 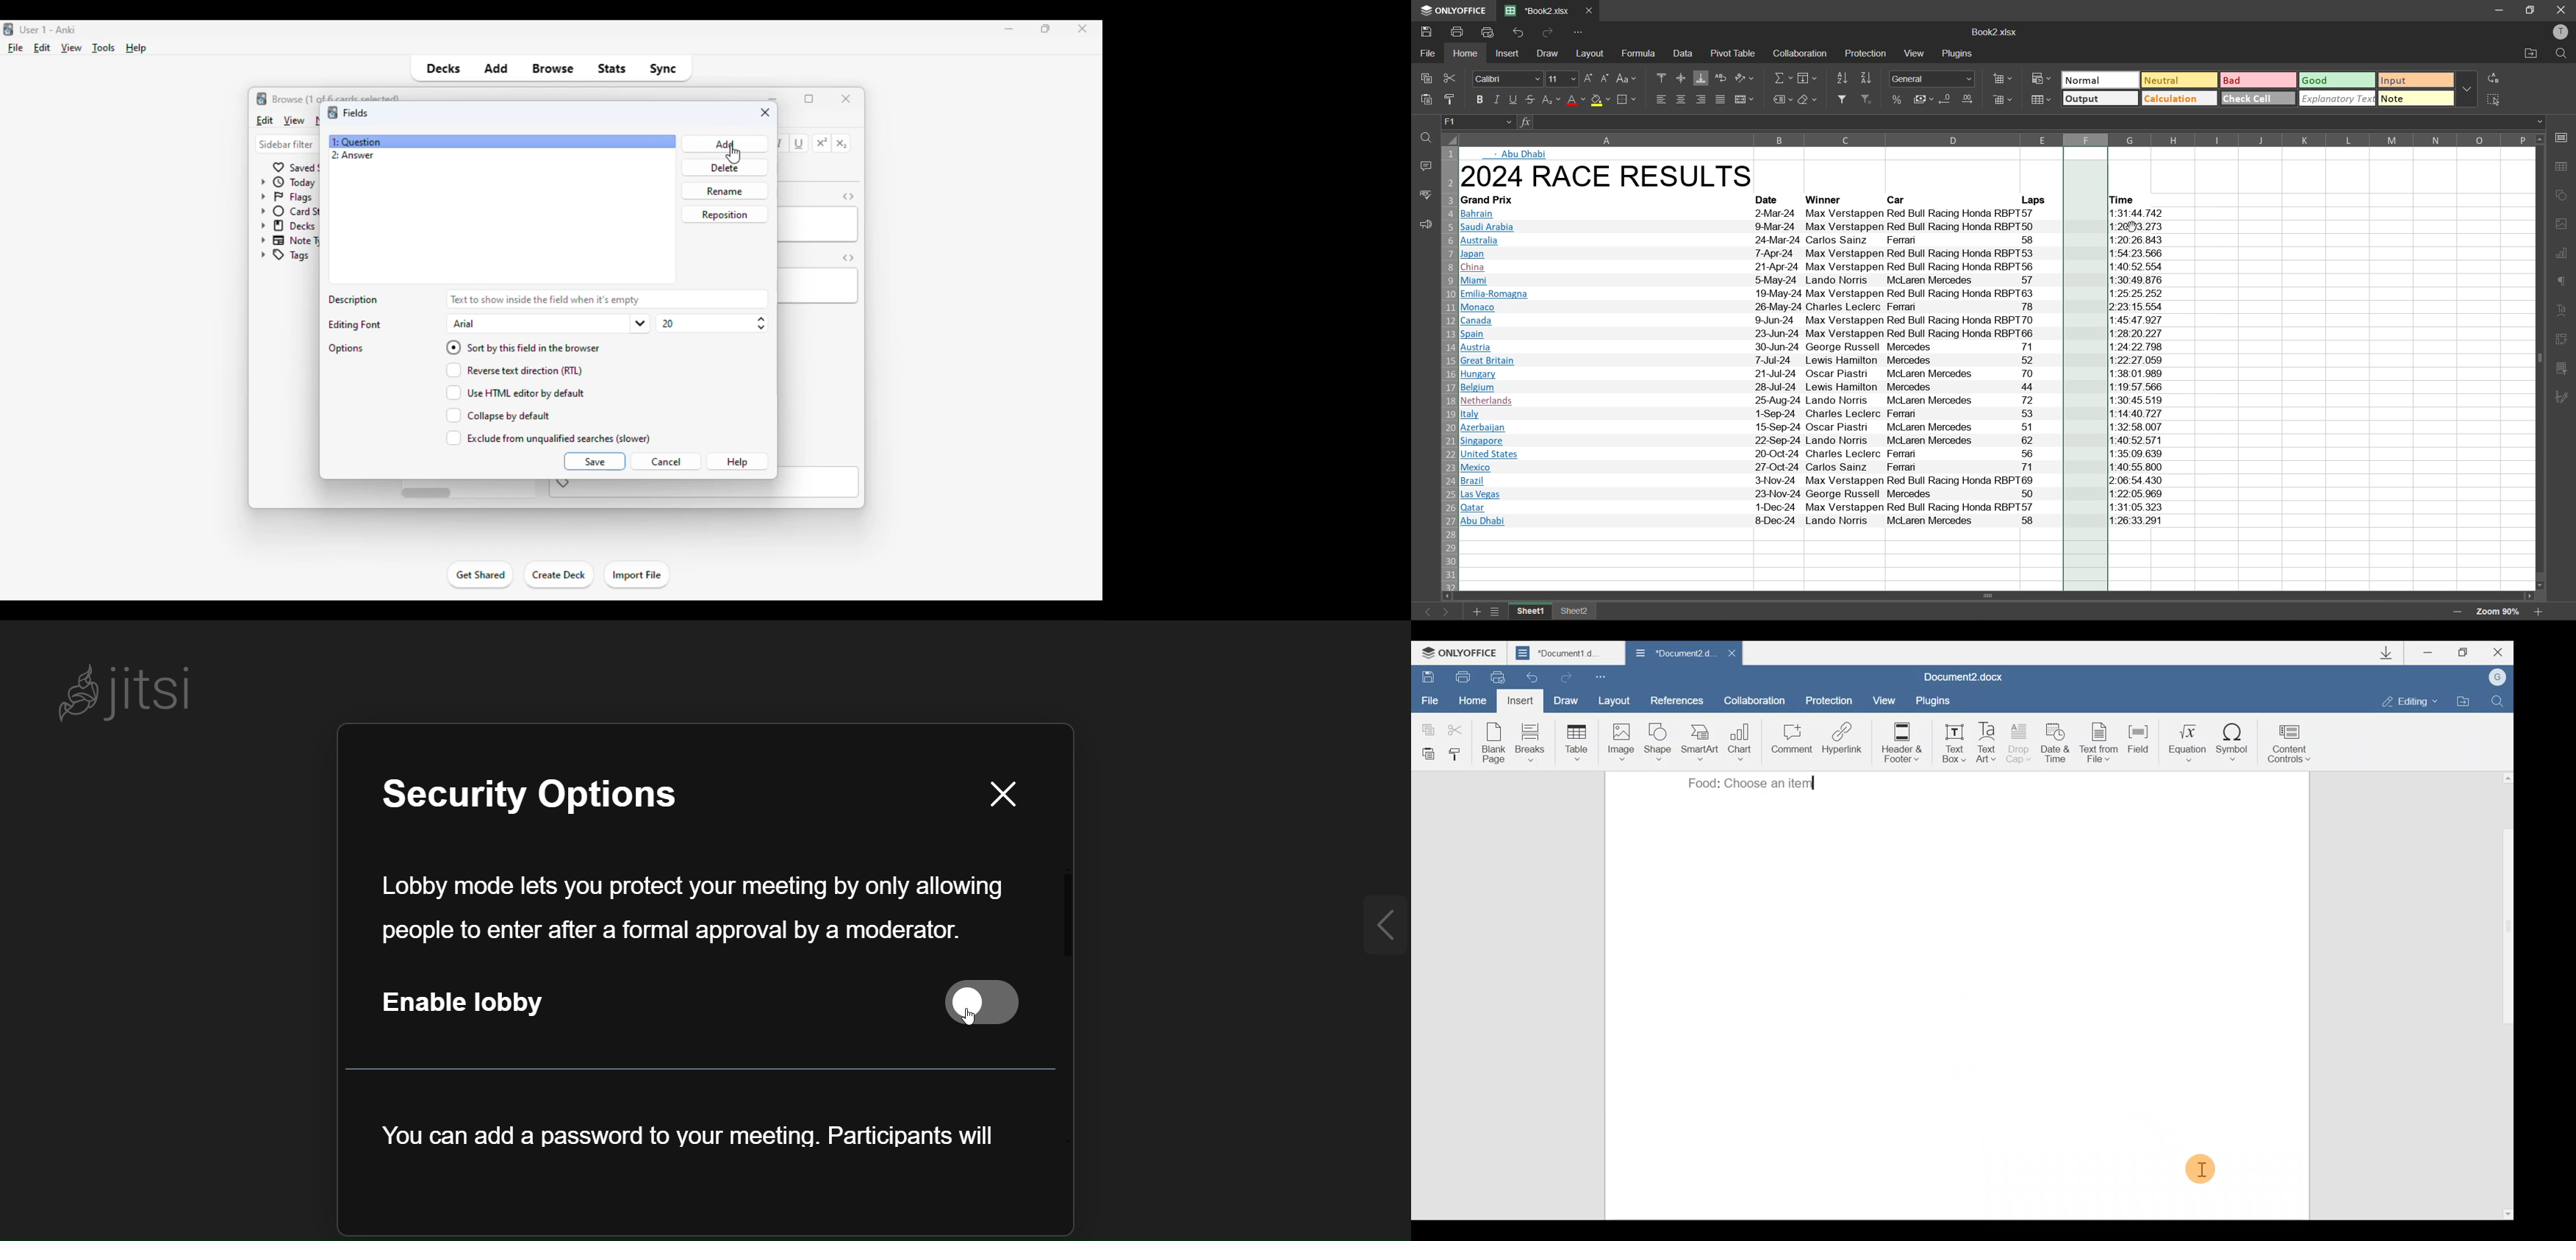 I want to click on ONLYOFFICE, so click(x=1463, y=650).